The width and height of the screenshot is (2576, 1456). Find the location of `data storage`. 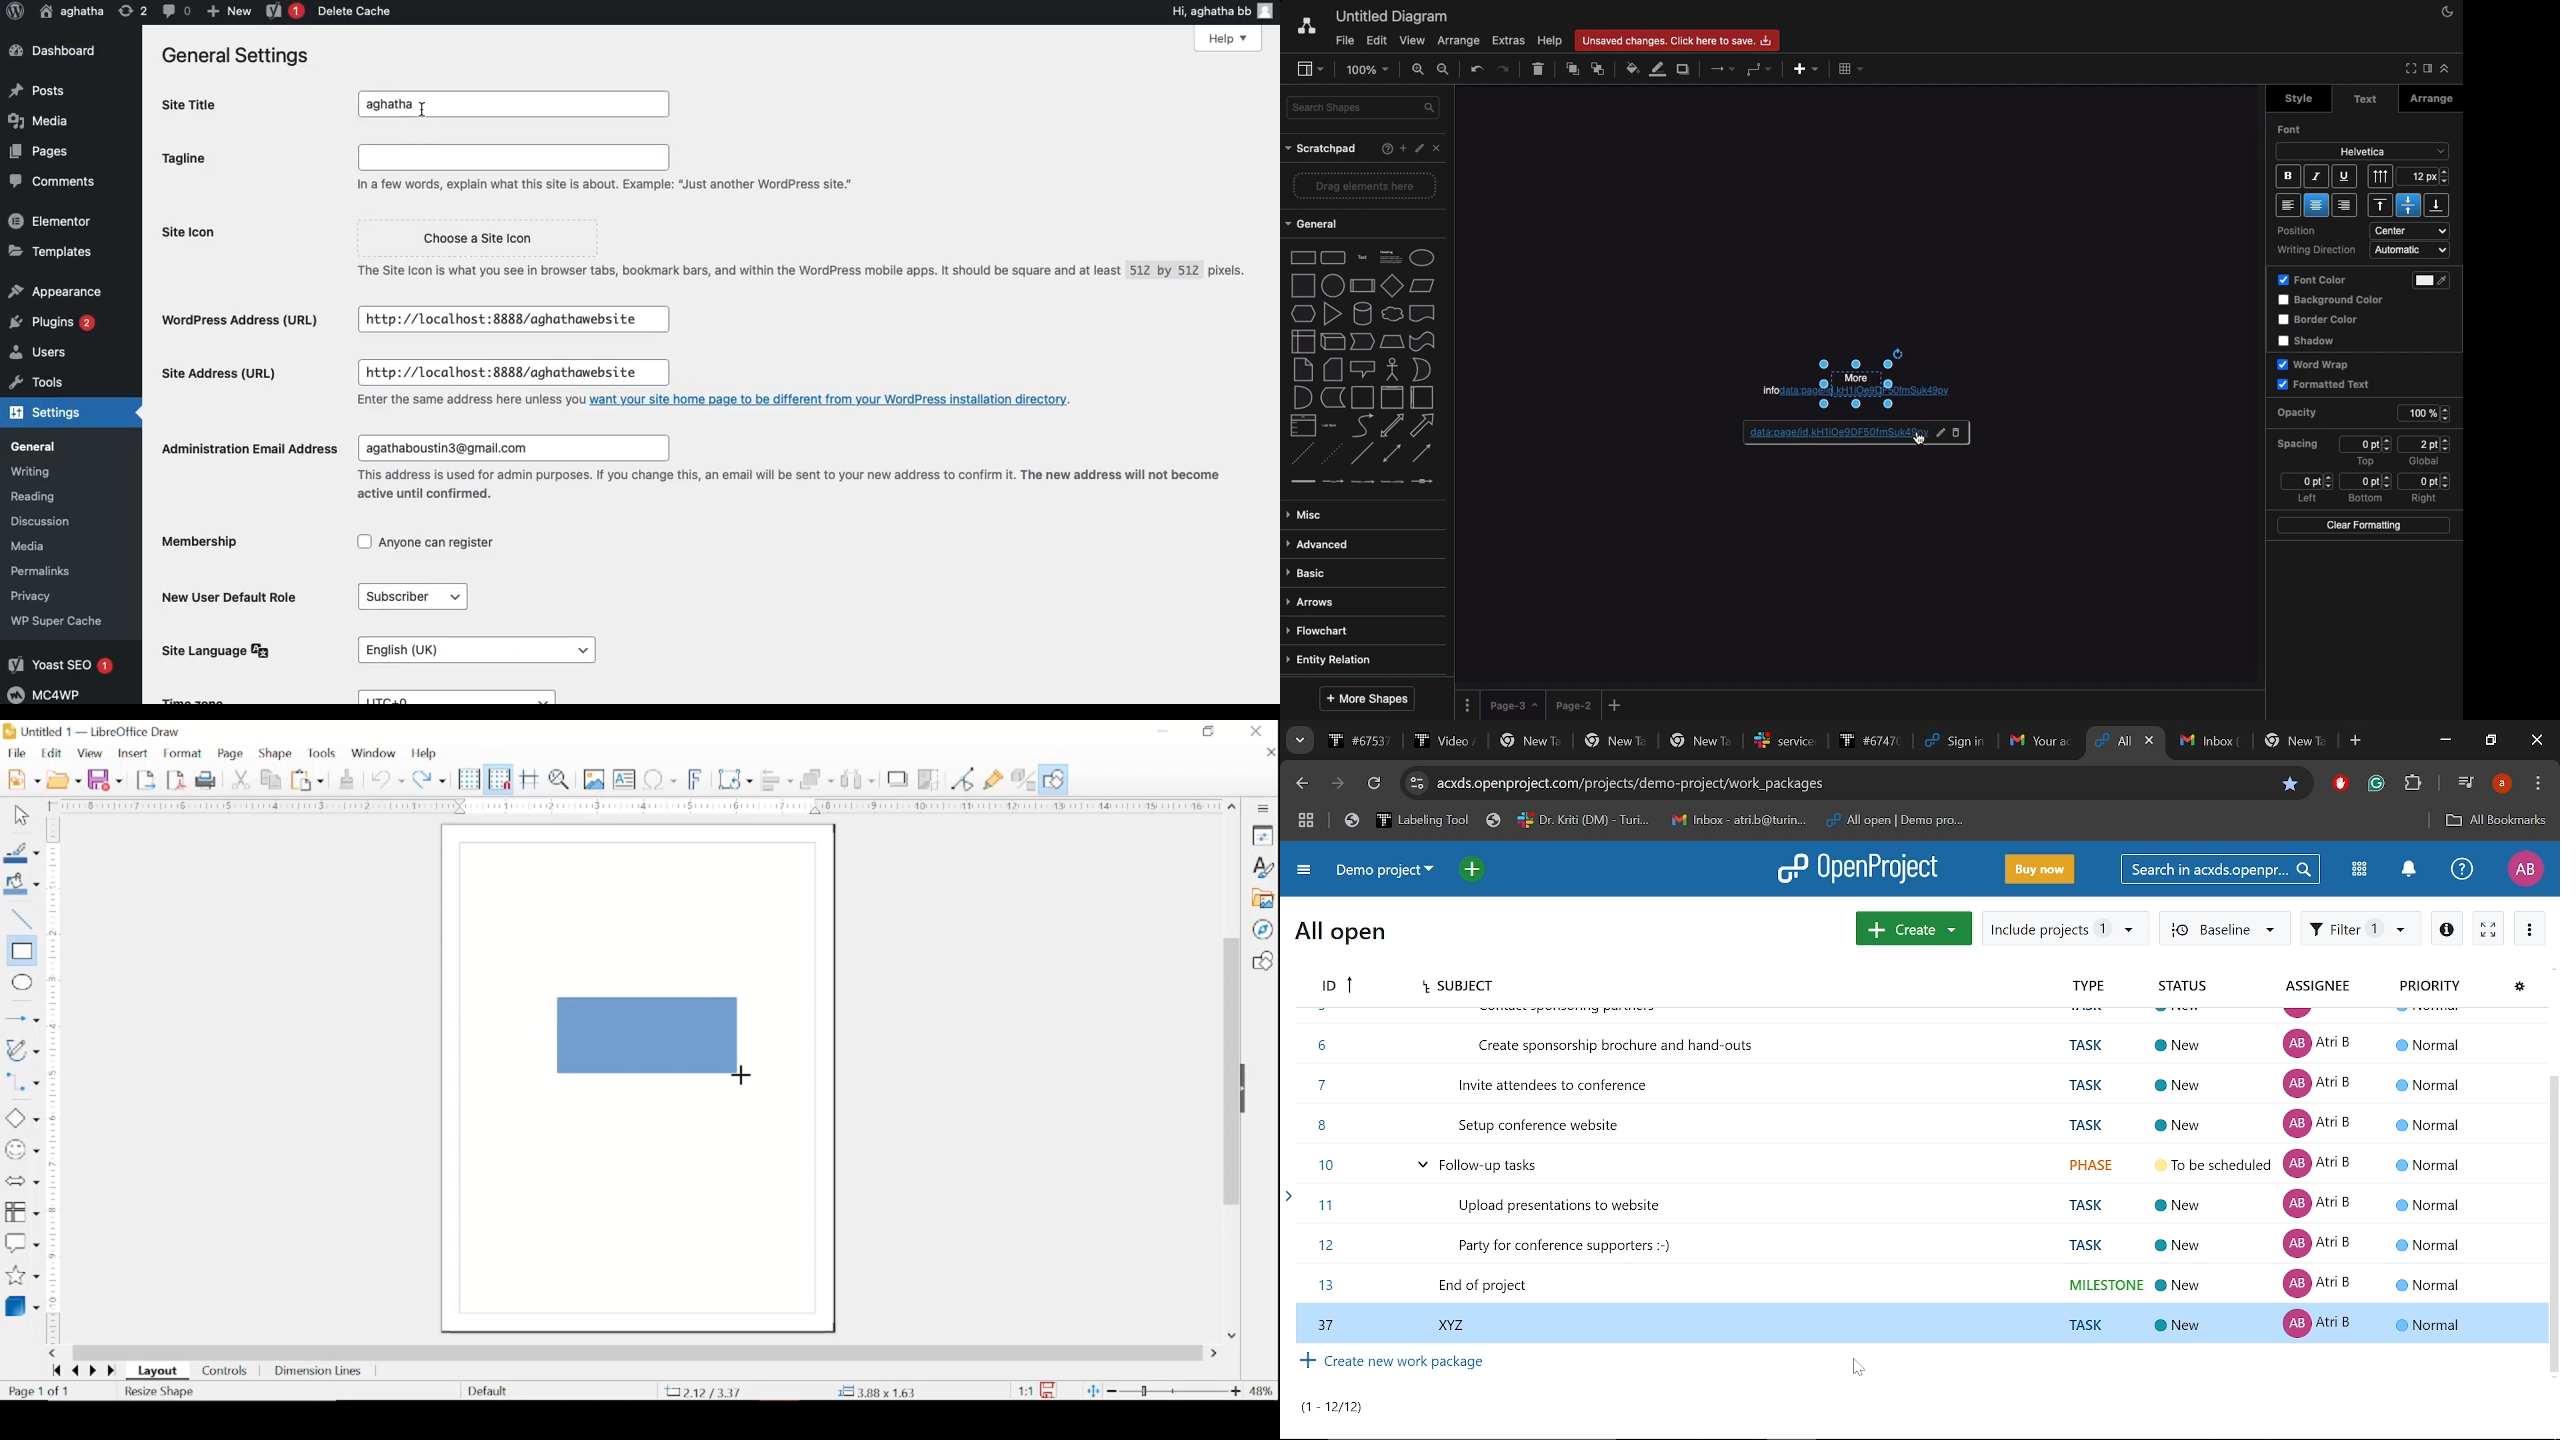

data storage is located at coordinates (1333, 398).